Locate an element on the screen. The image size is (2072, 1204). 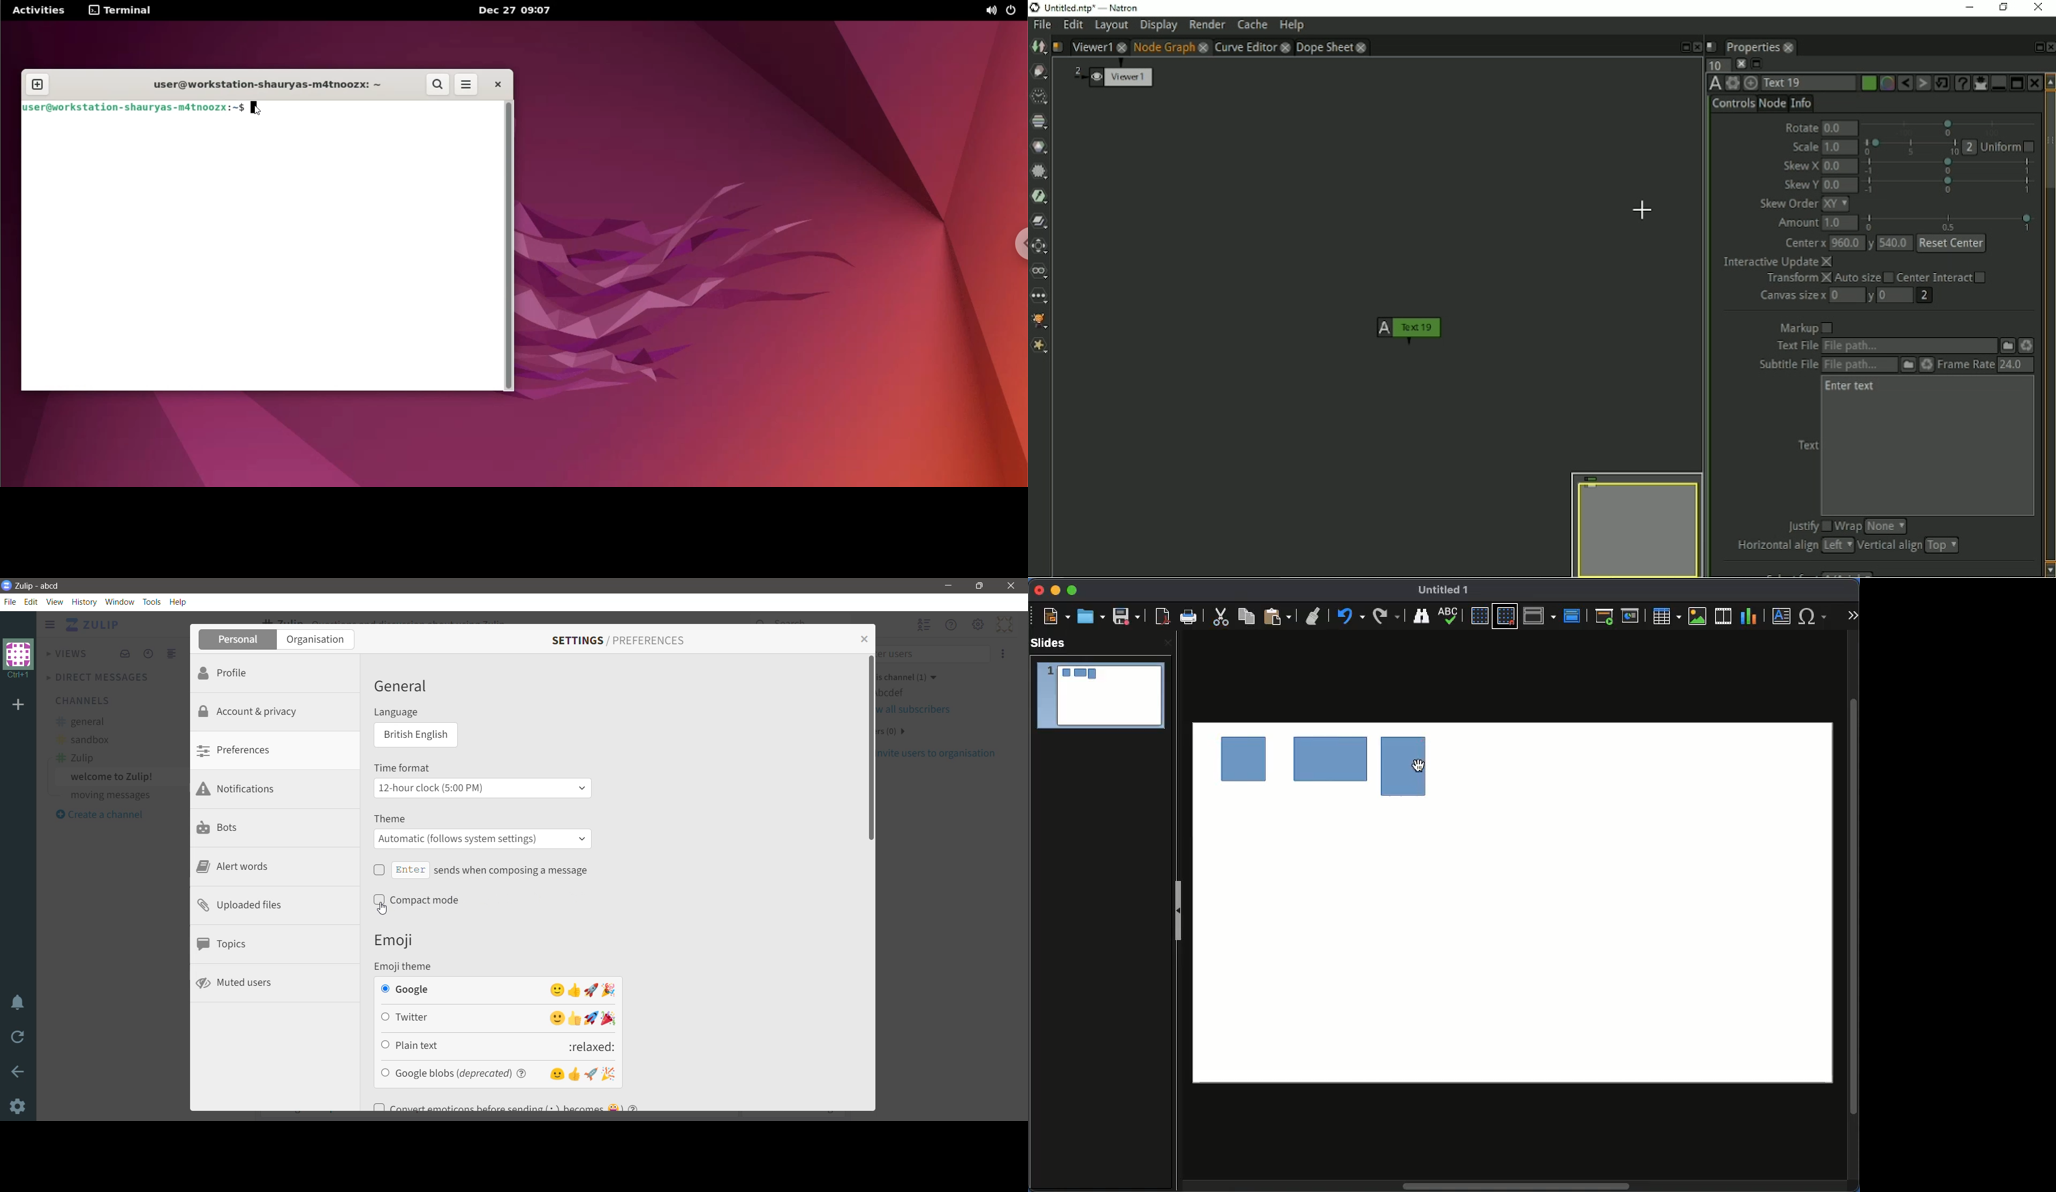
Hide user list is located at coordinates (924, 626).